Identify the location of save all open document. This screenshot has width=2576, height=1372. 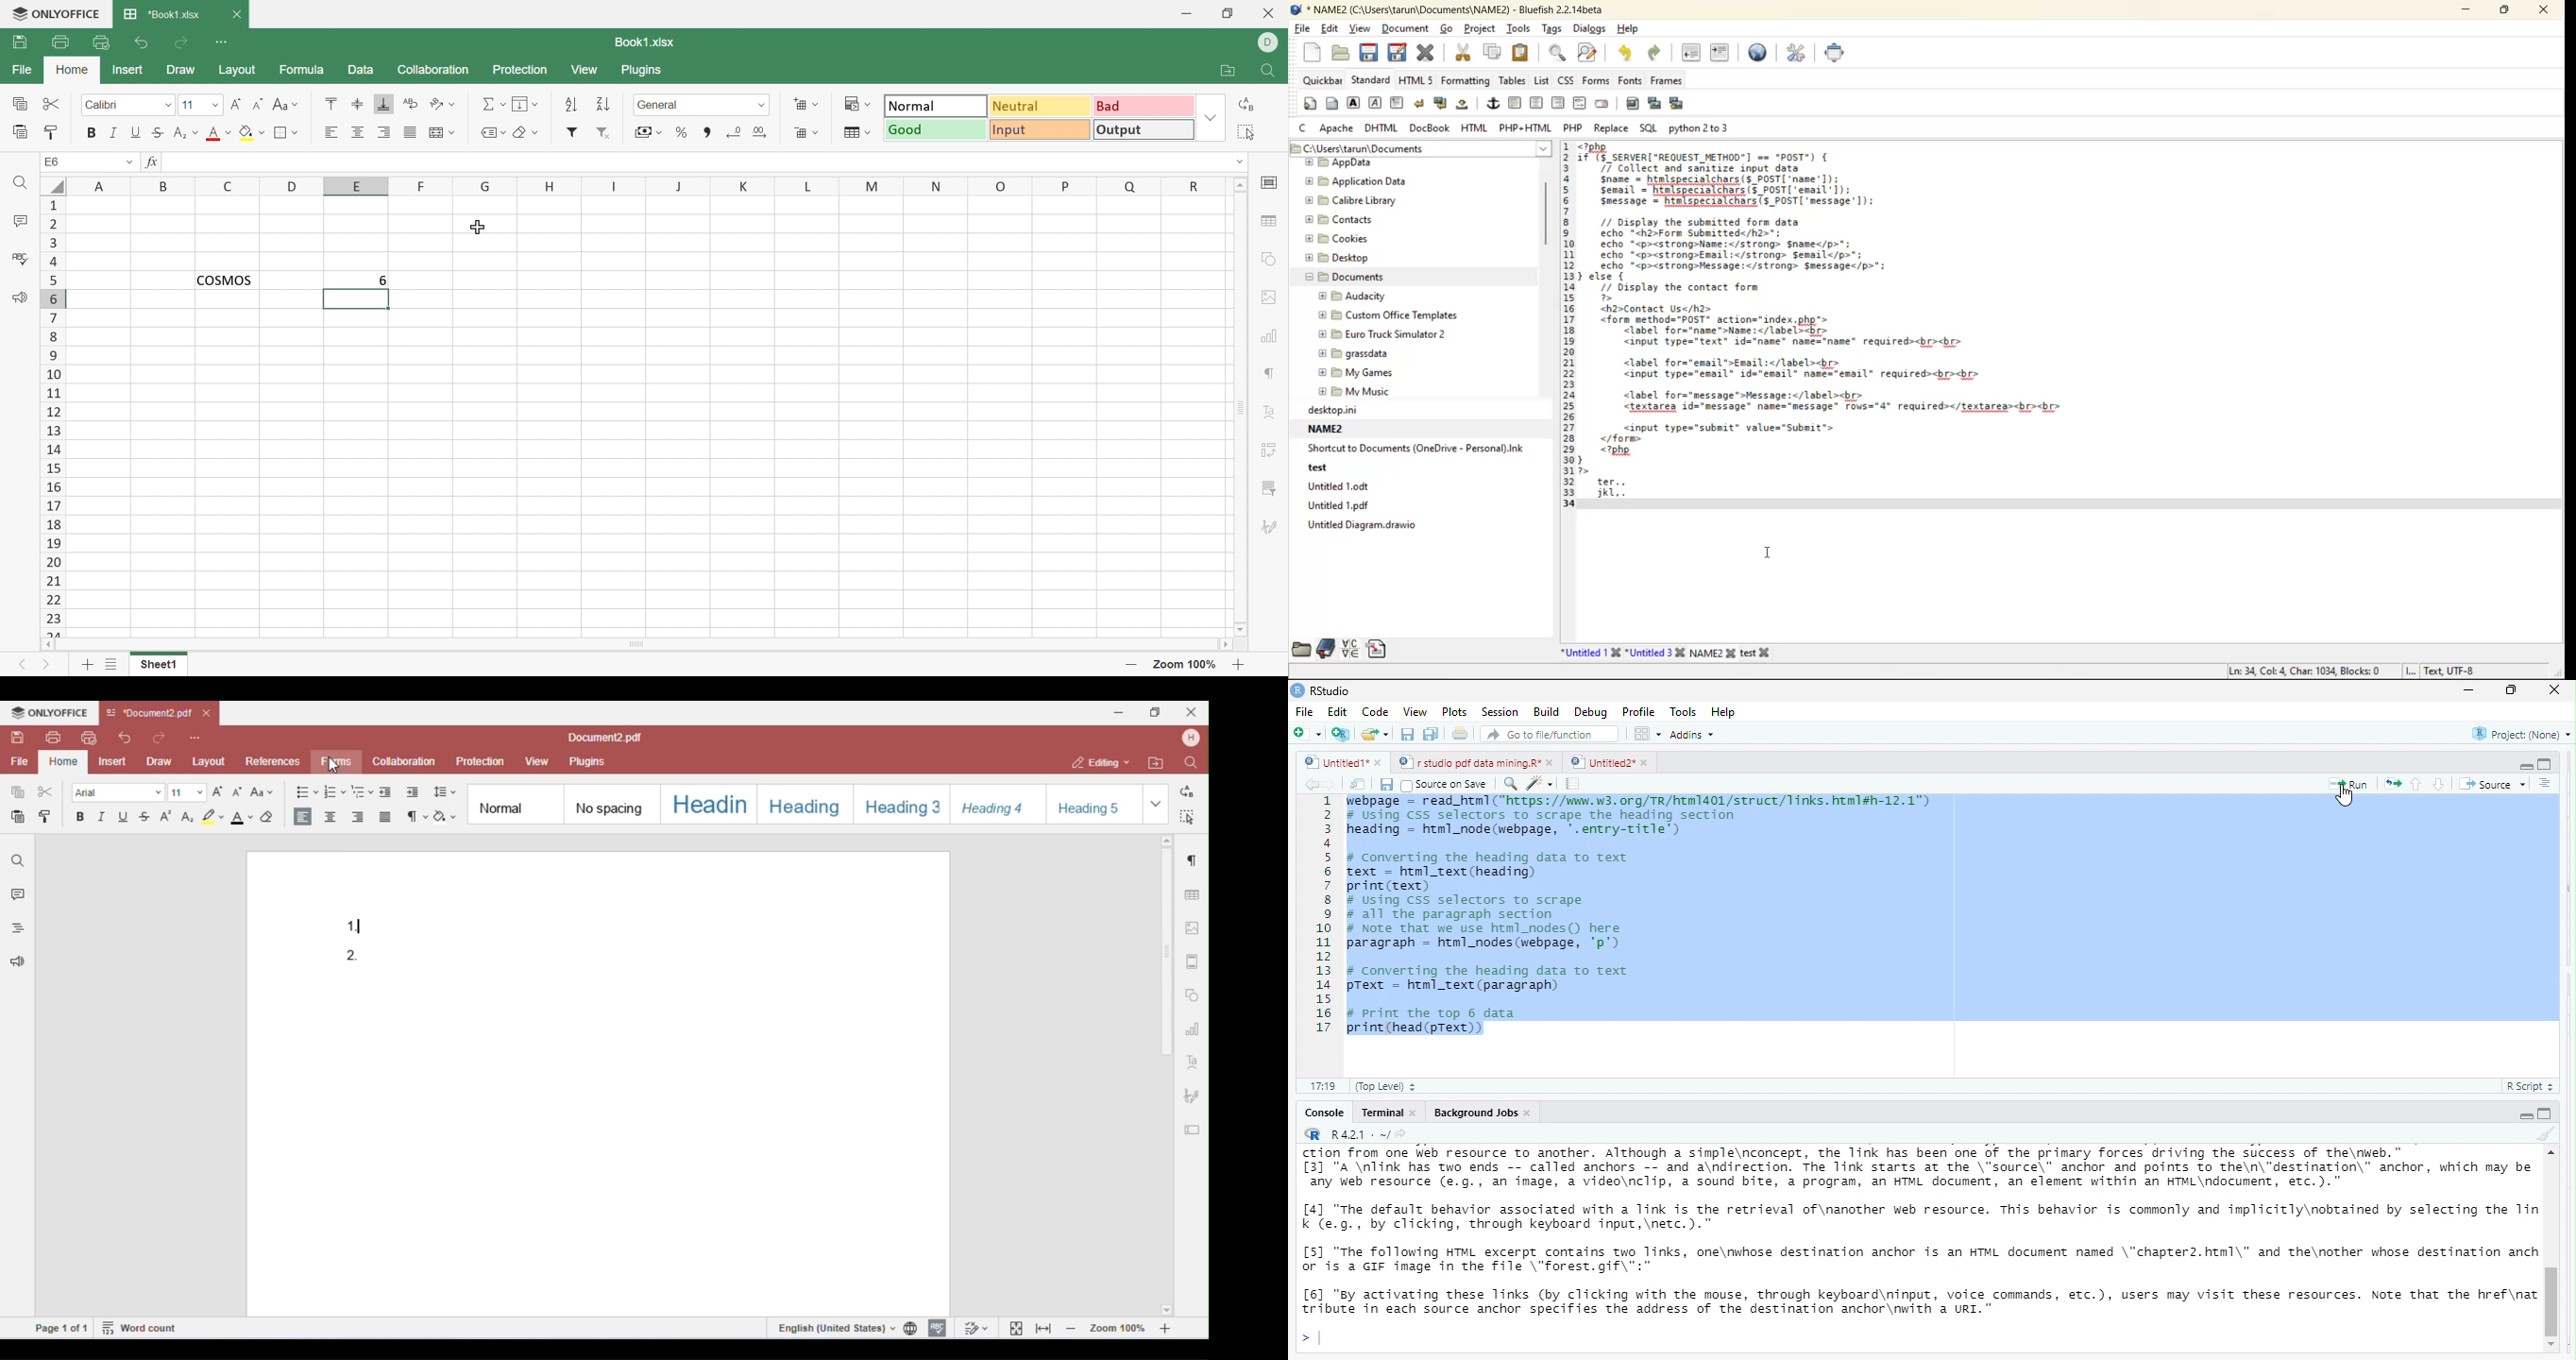
(1430, 734).